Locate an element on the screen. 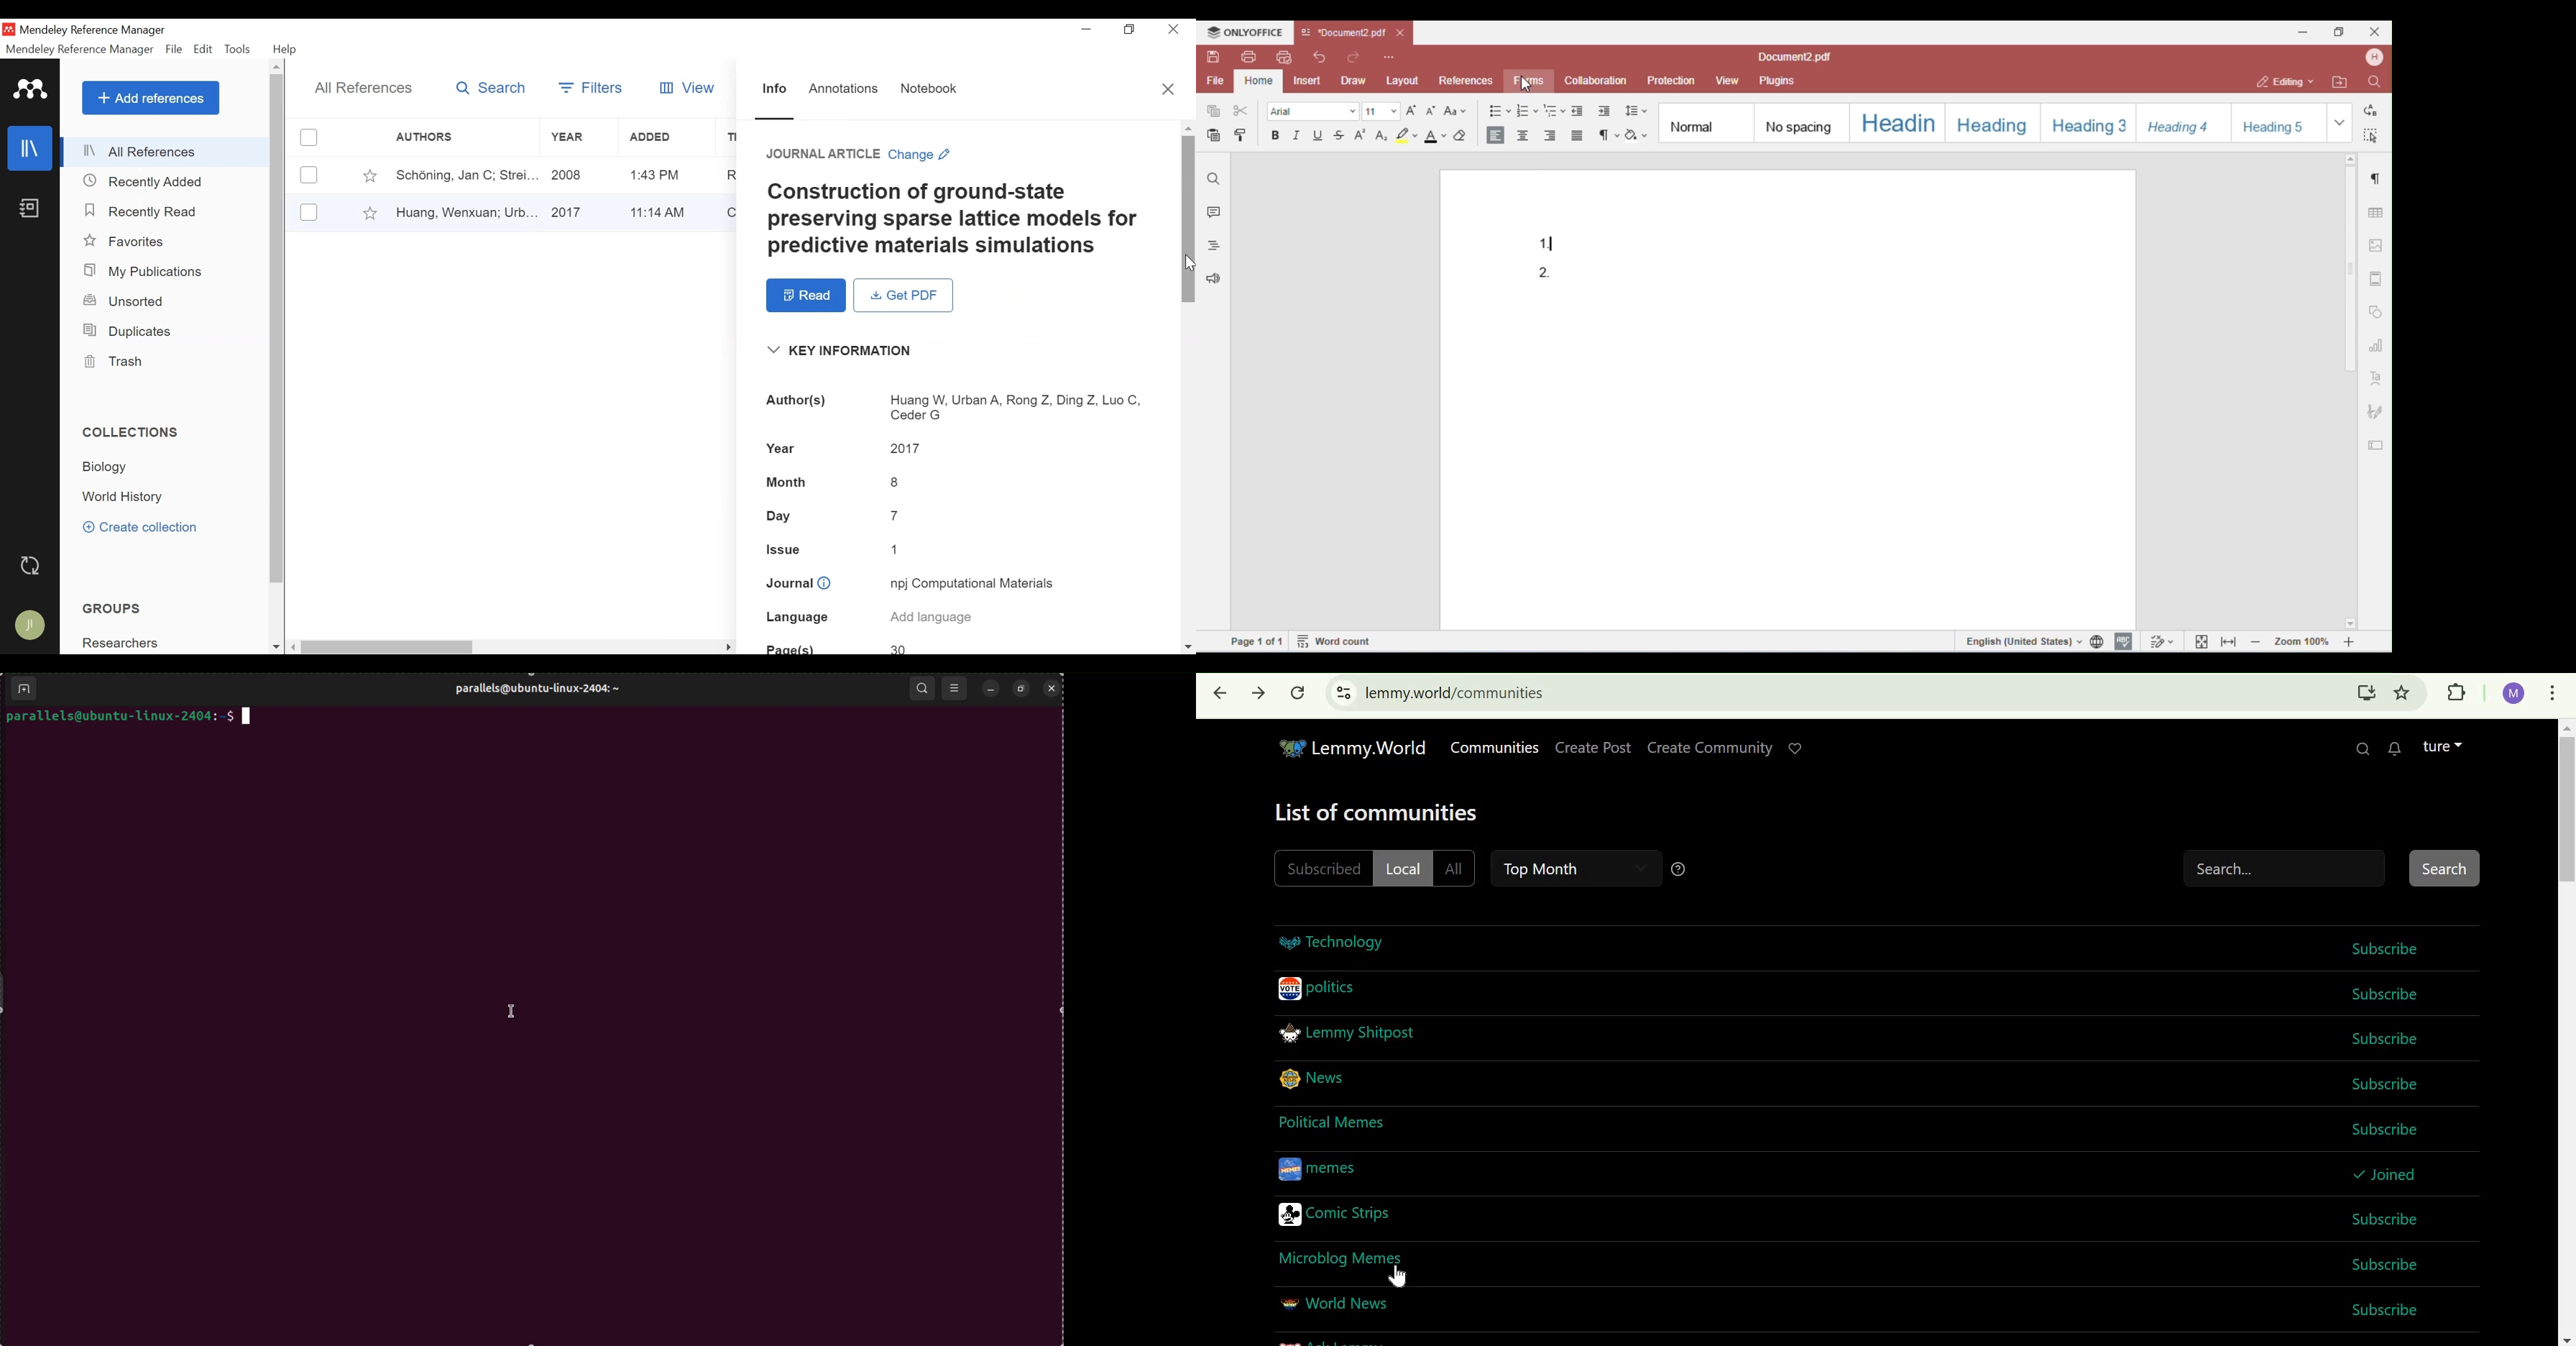 This screenshot has height=1372, width=2576. Annotations is located at coordinates (844, 90).